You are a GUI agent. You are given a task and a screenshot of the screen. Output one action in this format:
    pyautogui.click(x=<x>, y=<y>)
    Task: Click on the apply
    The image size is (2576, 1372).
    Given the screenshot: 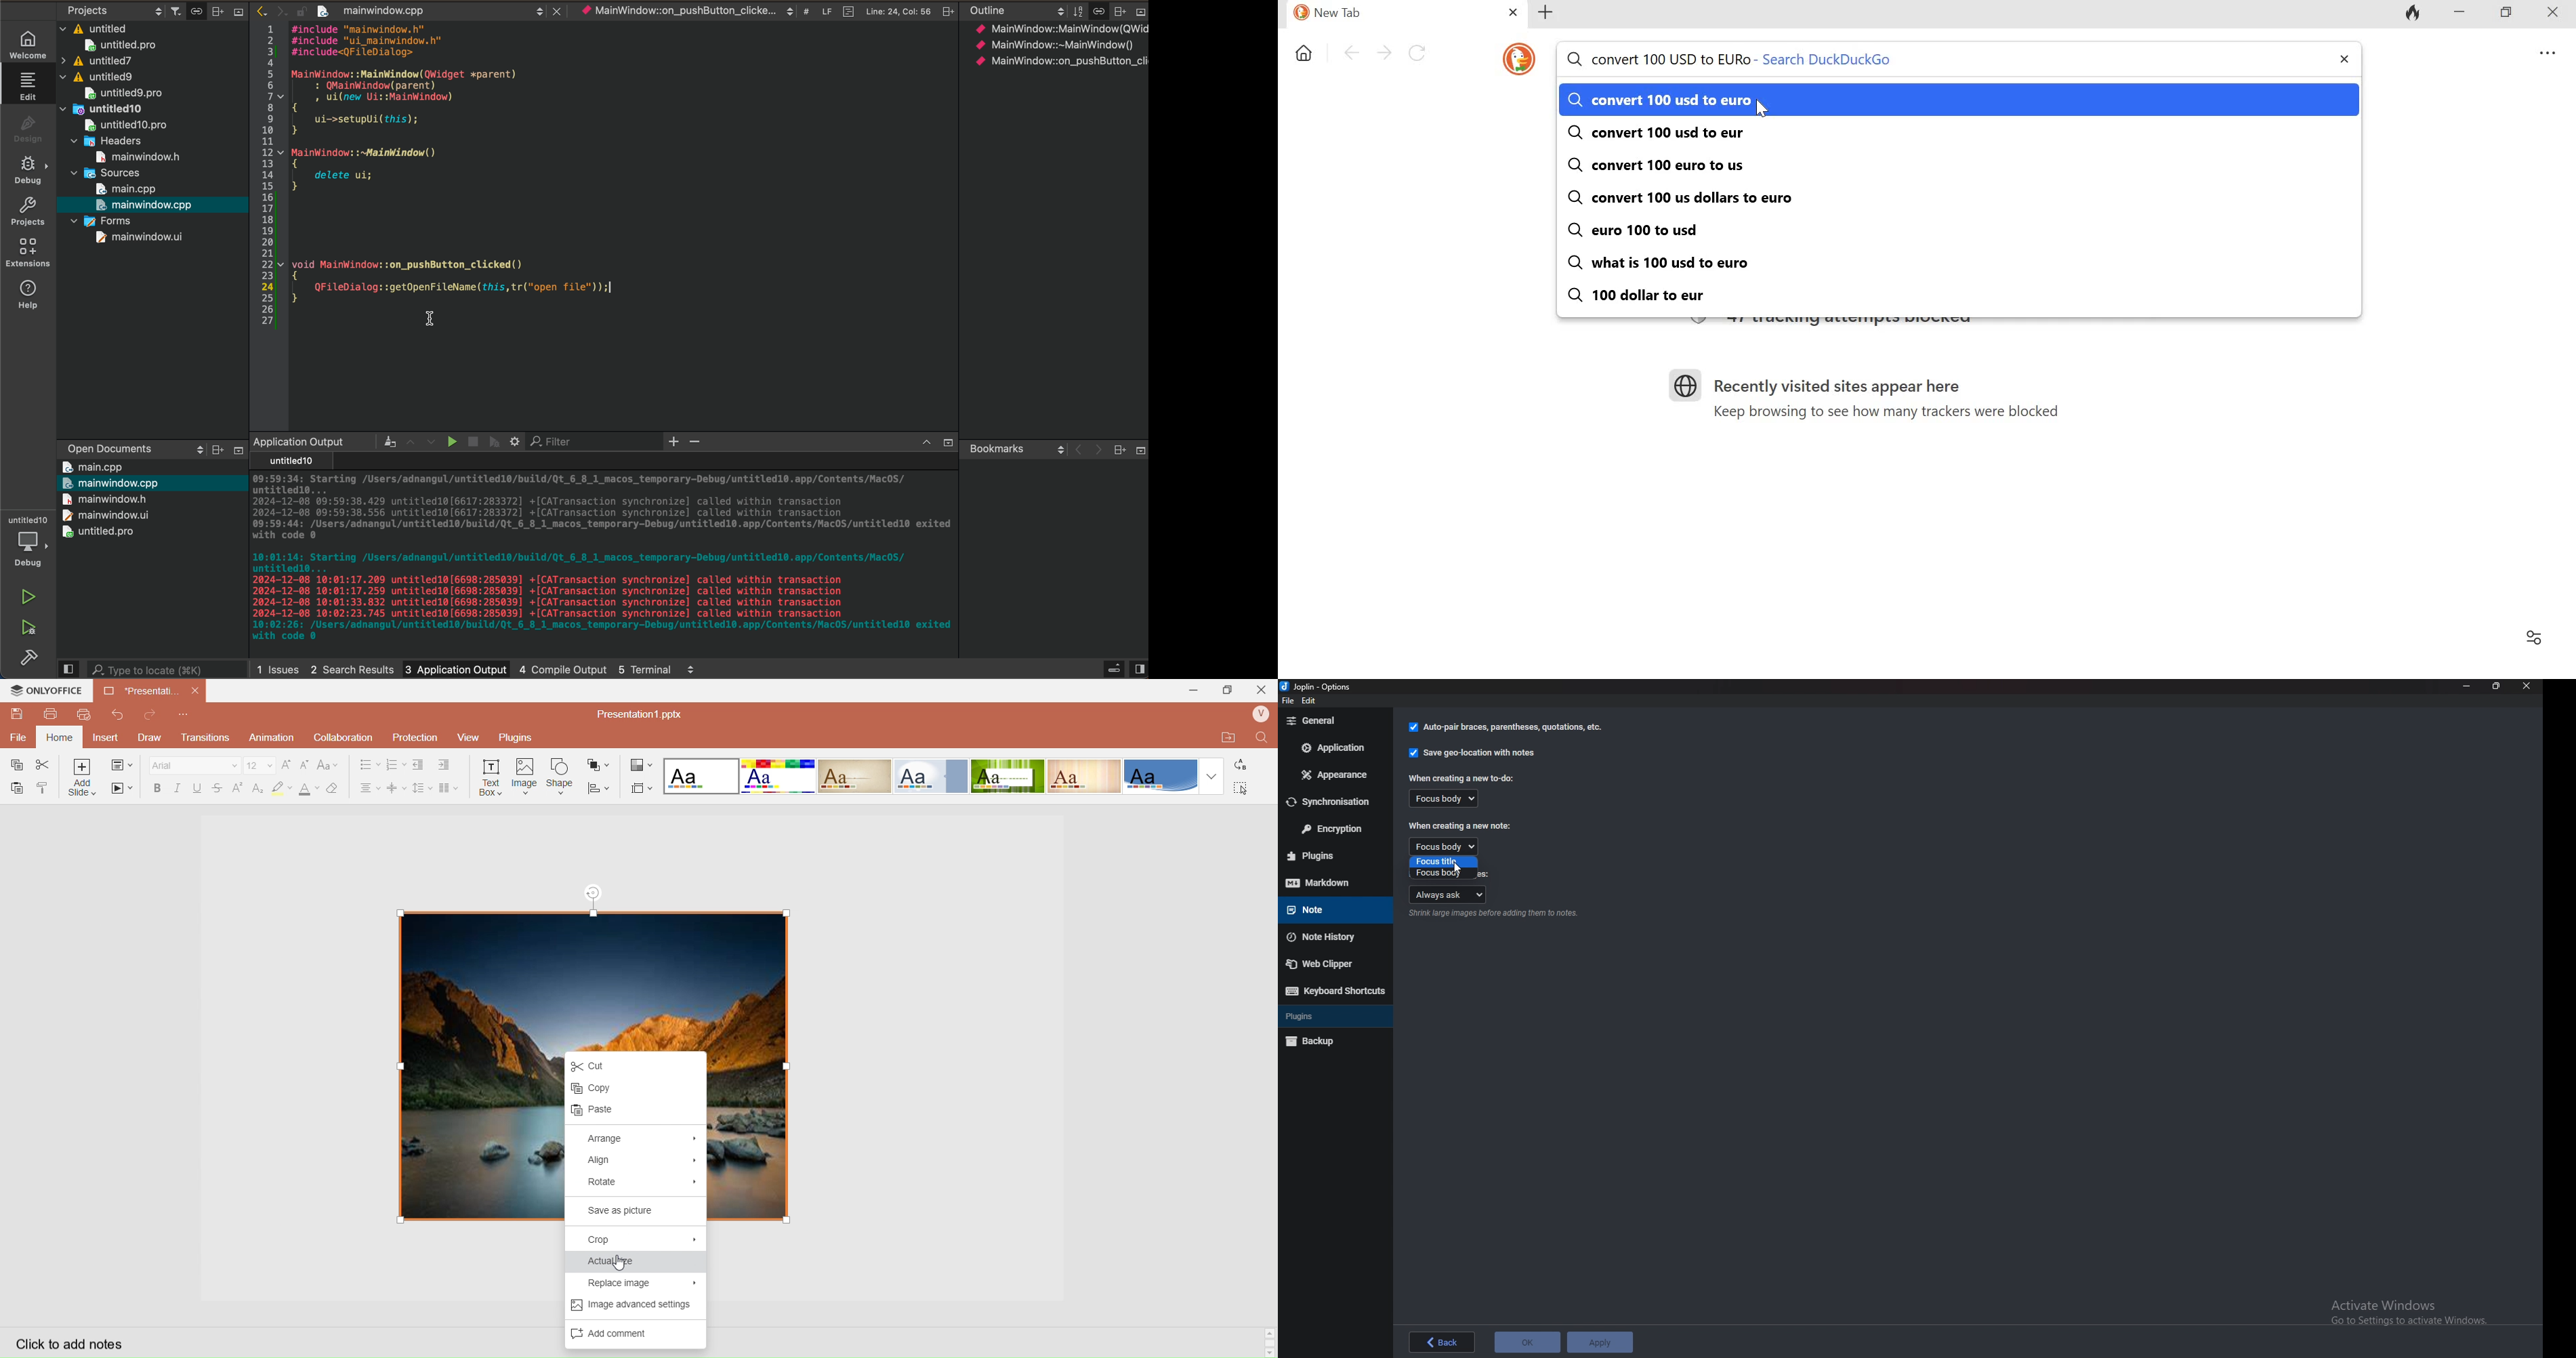 What is the action you would take?
    pyautogui.click(x=1601, y=1342)
    